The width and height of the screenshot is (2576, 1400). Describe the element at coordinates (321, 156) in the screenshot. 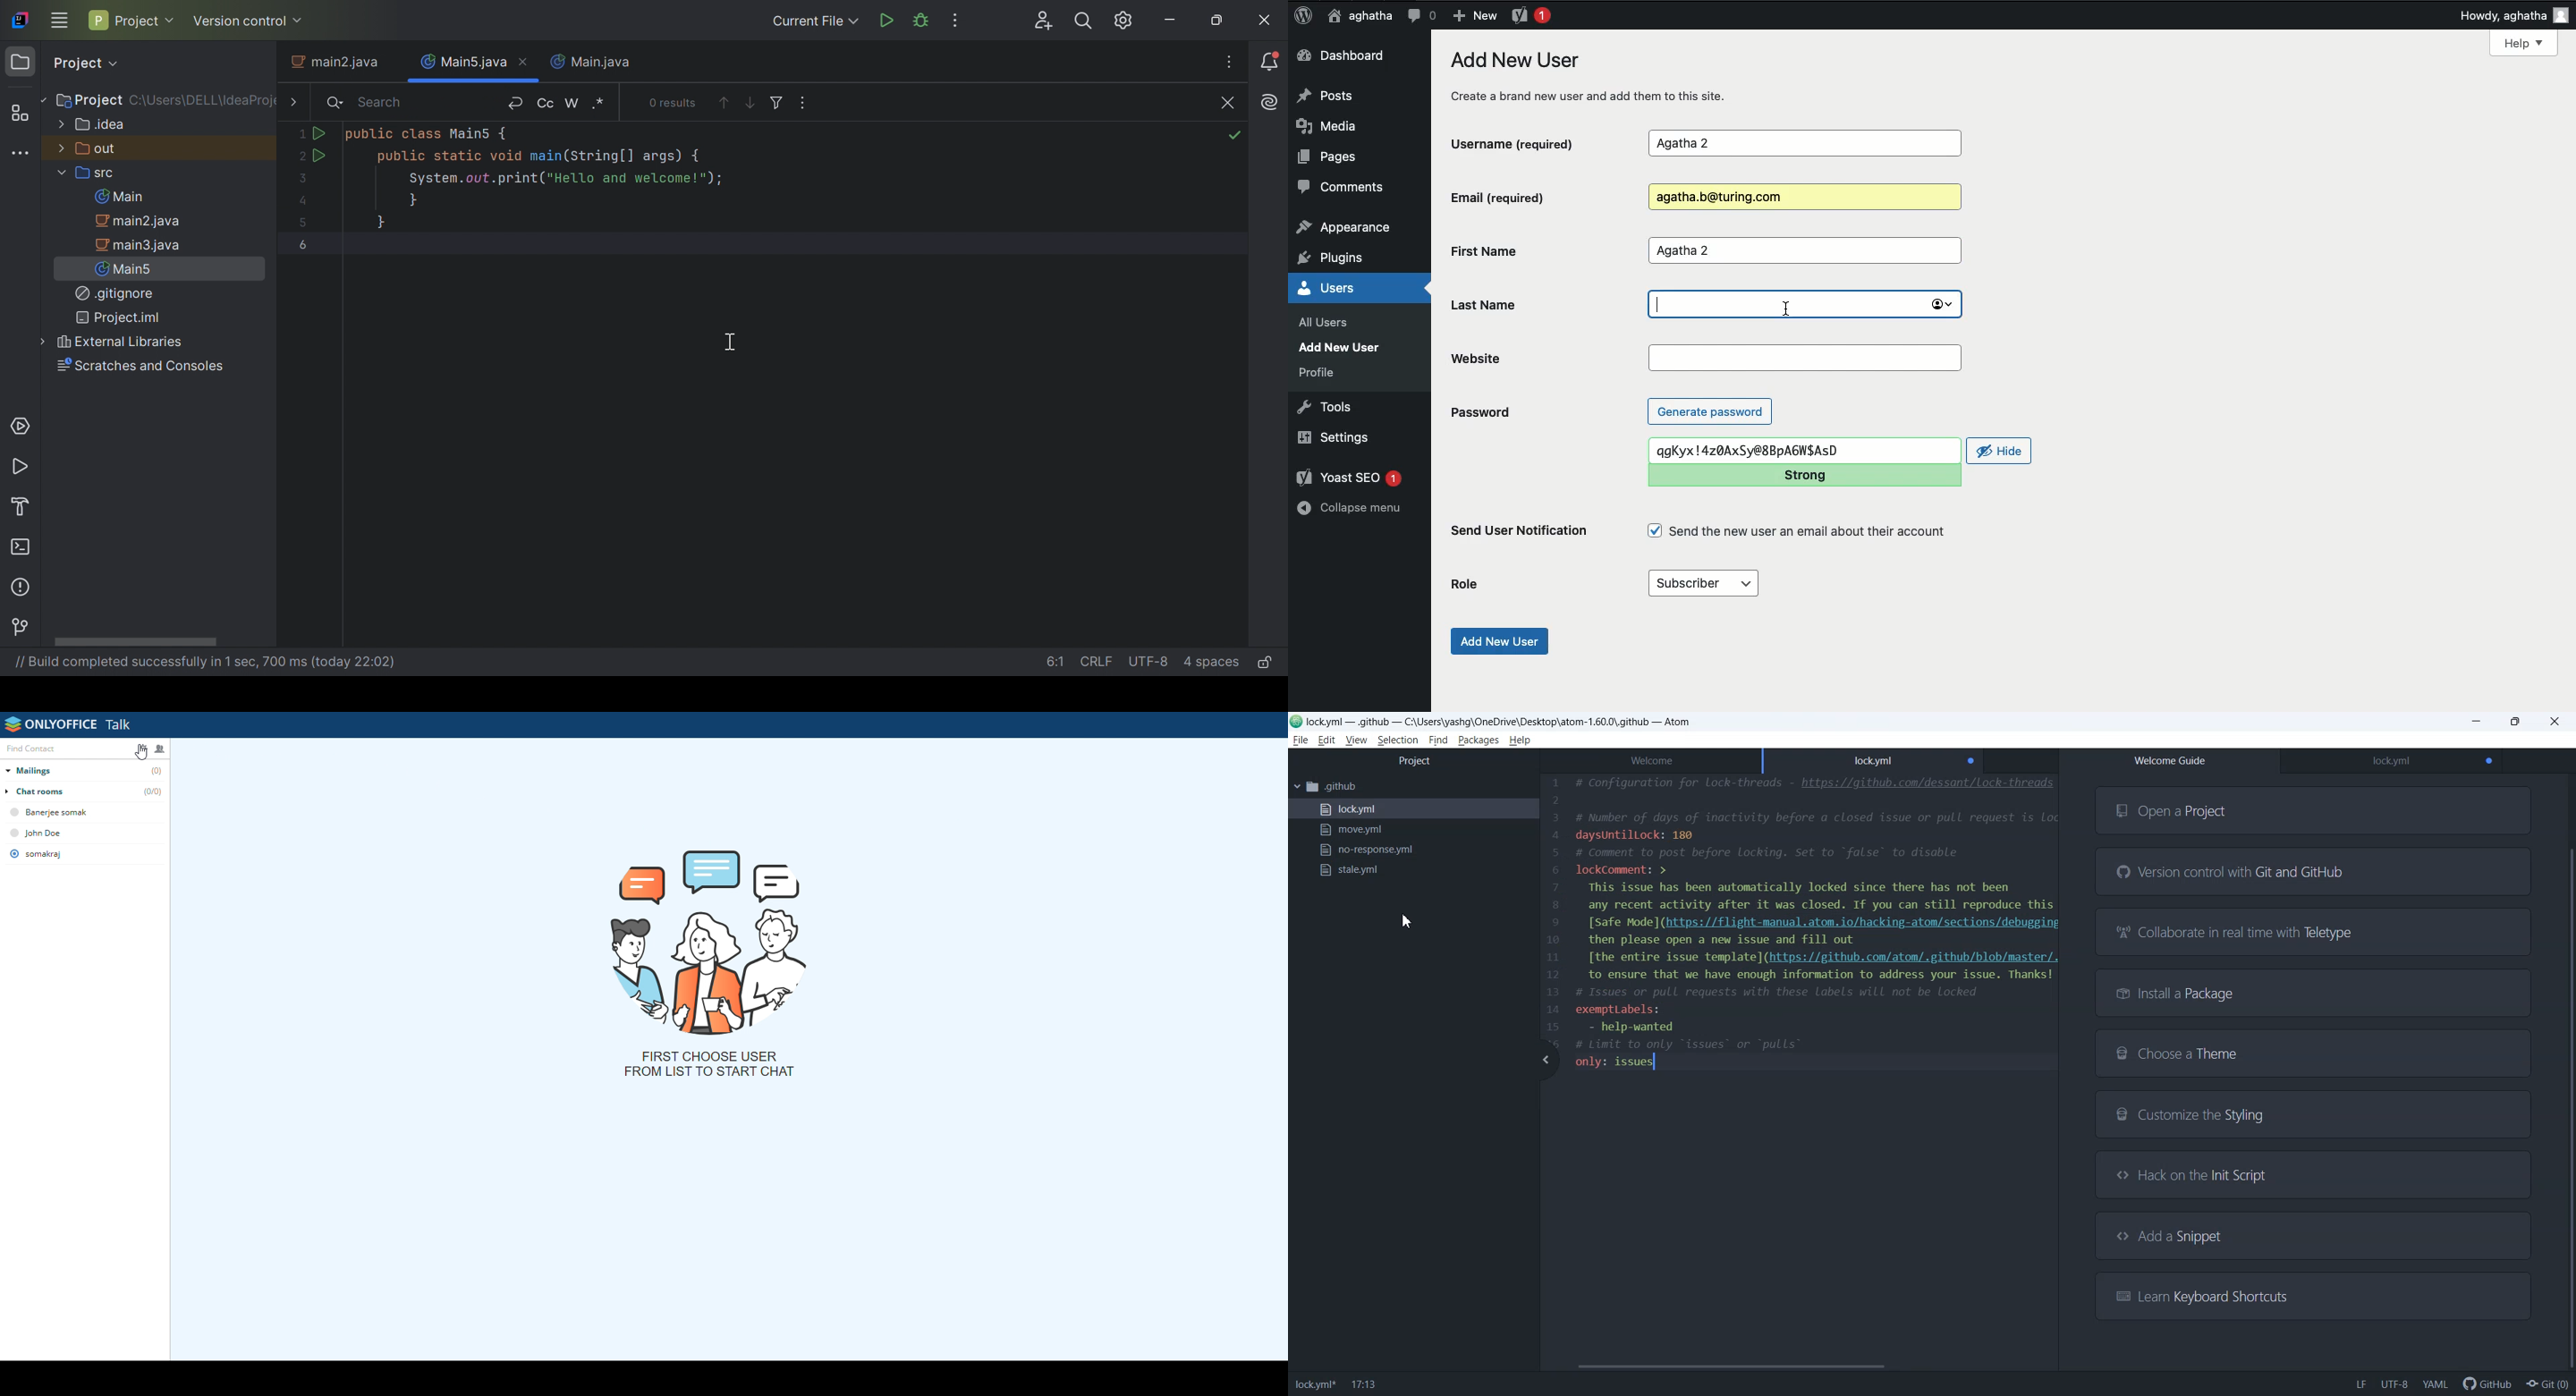

I see `Run` at that location.